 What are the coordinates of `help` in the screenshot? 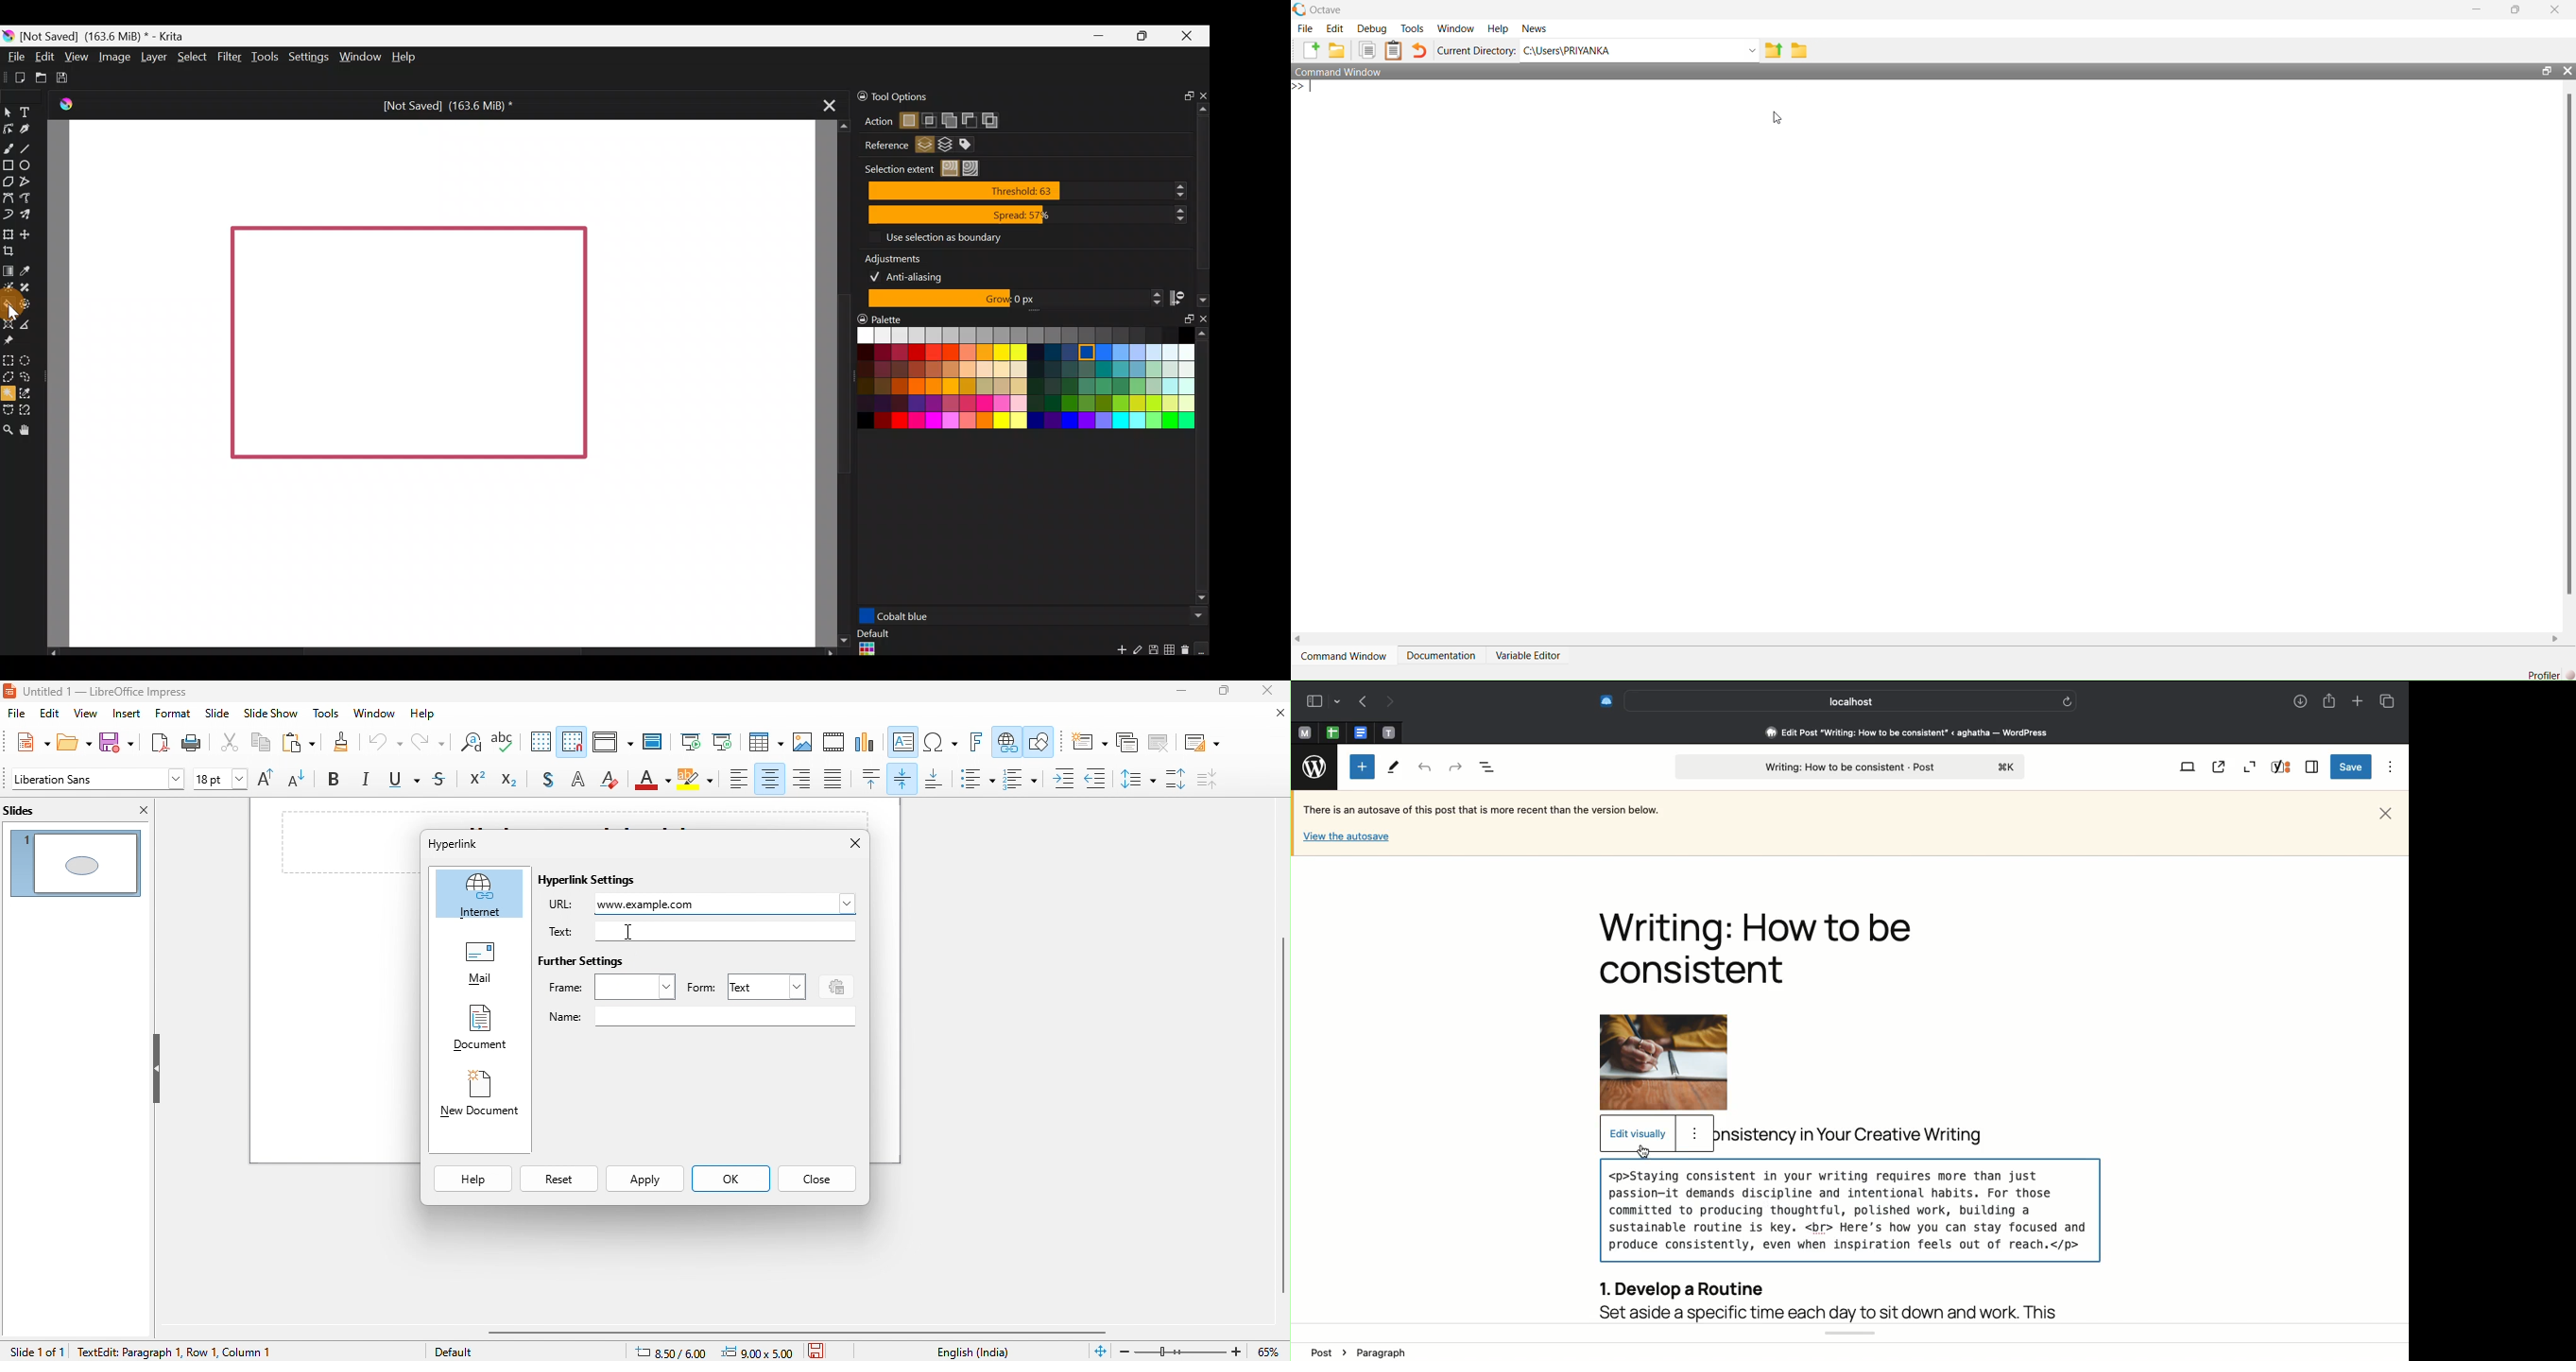 It's located at (473, 1180).